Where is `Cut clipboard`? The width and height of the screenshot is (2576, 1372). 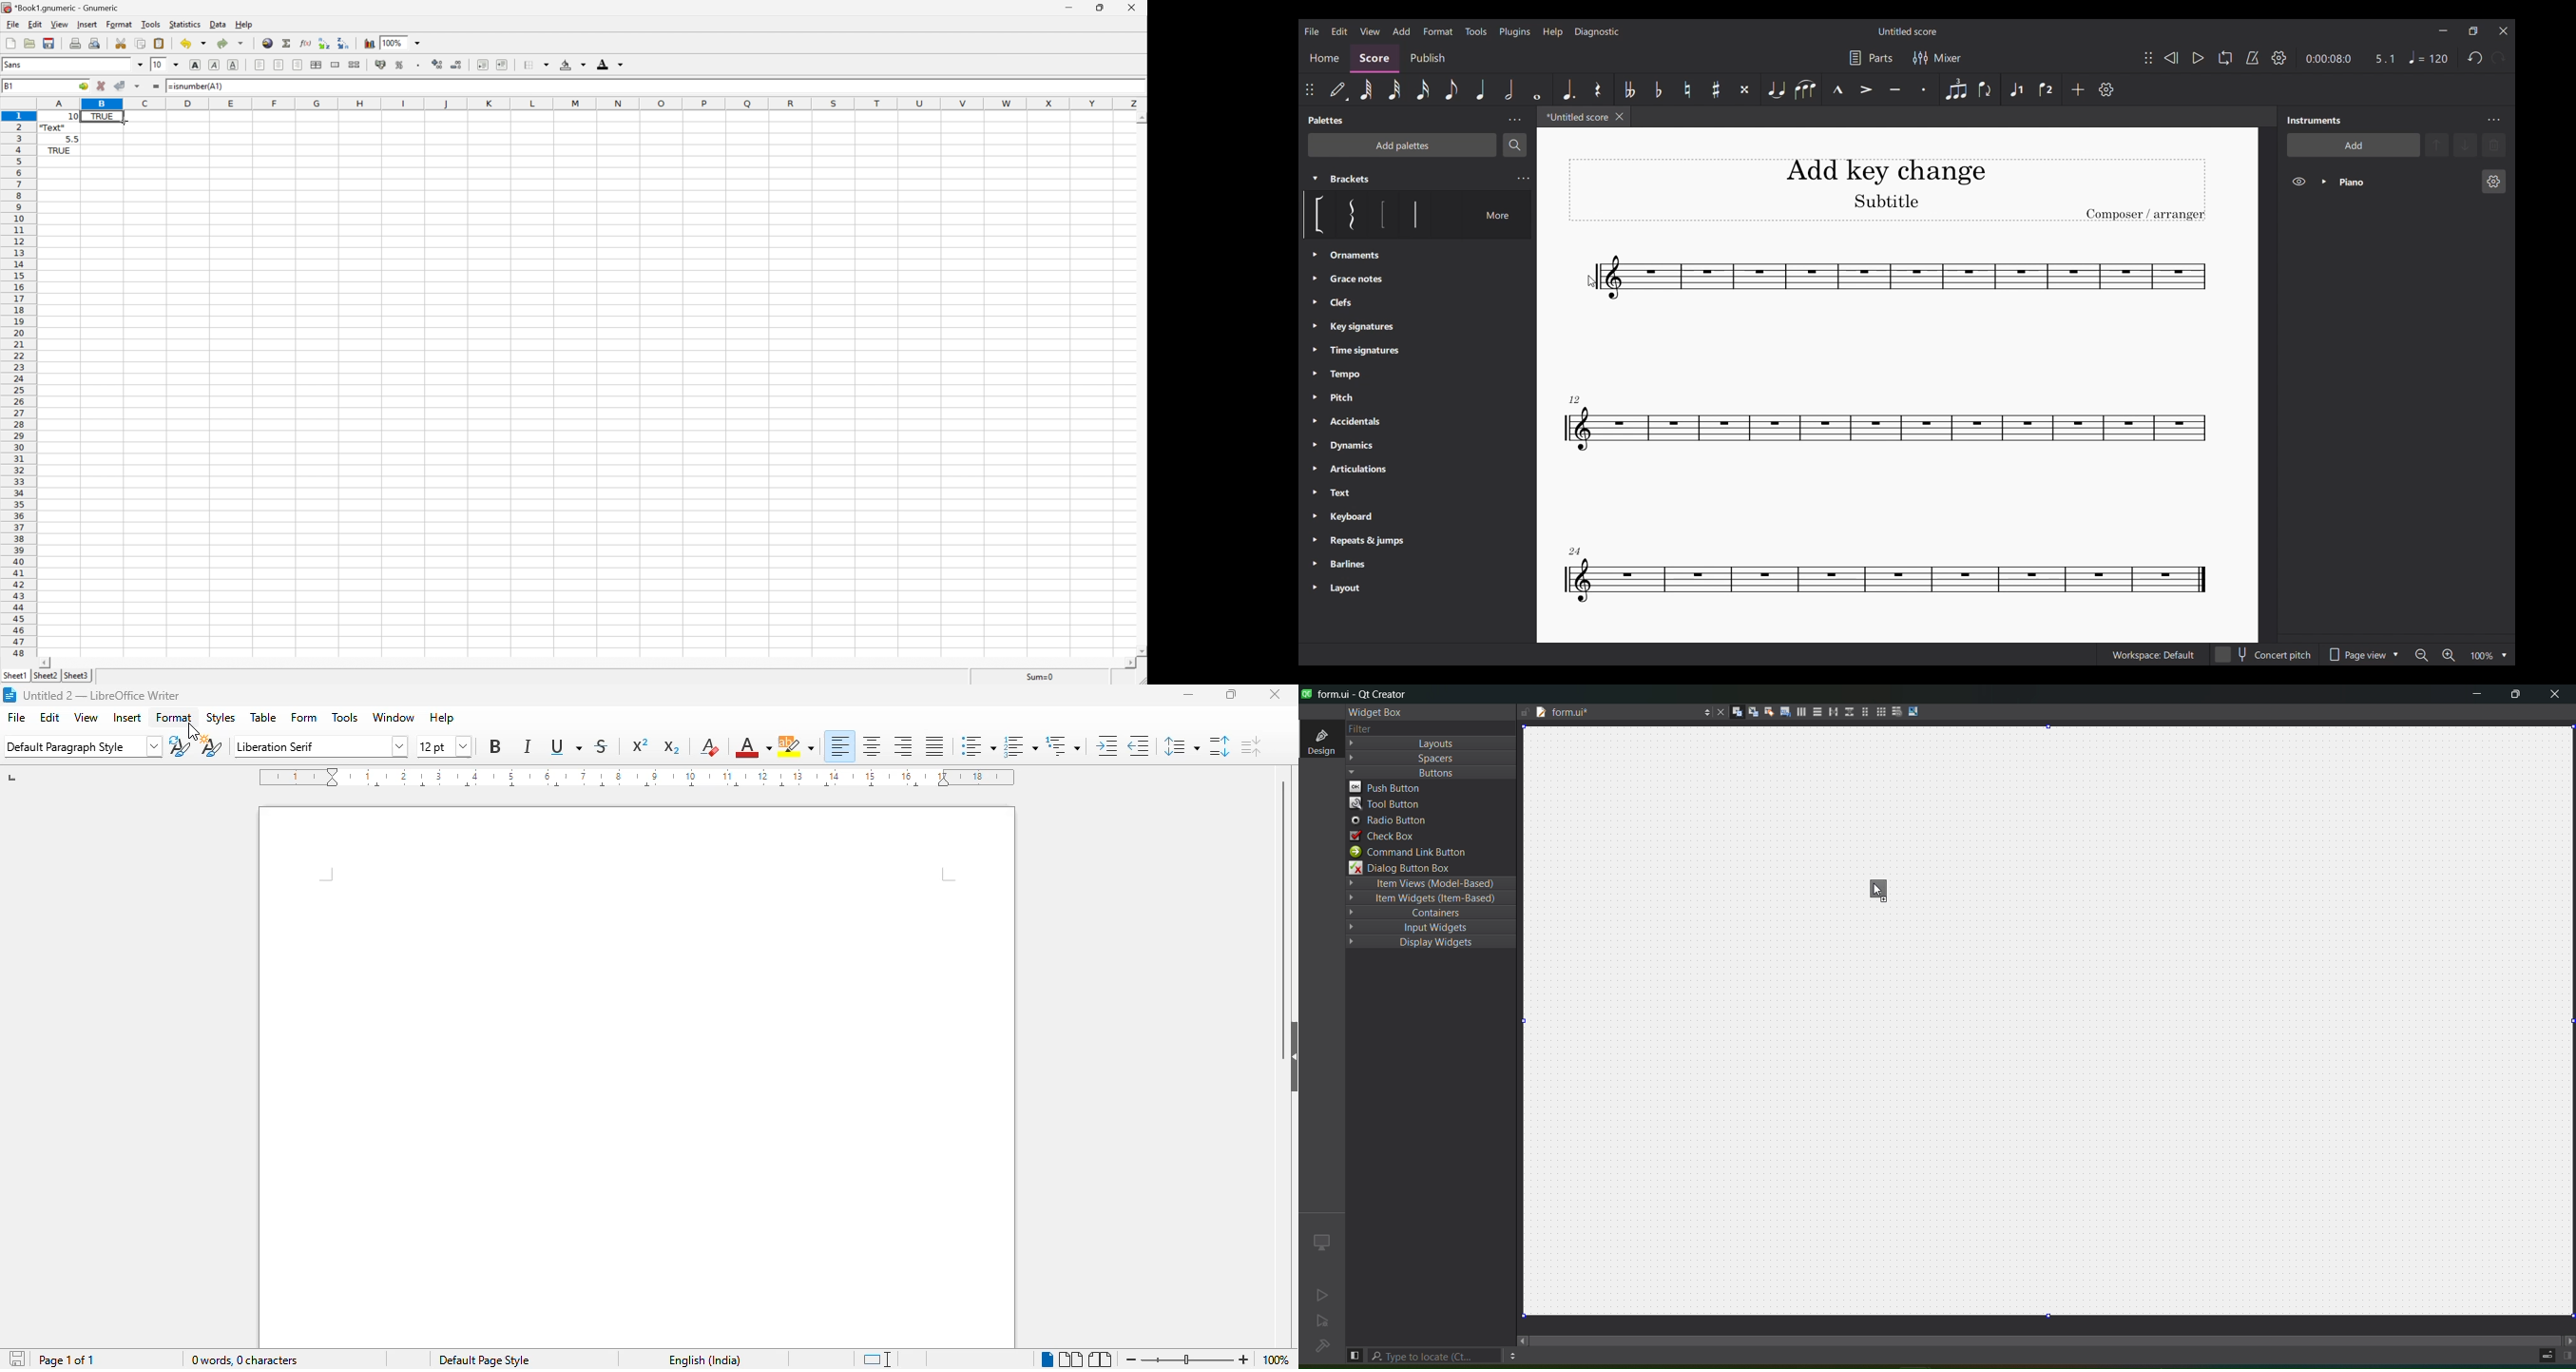 Cut clipboard is located at coordinates (121, 43).